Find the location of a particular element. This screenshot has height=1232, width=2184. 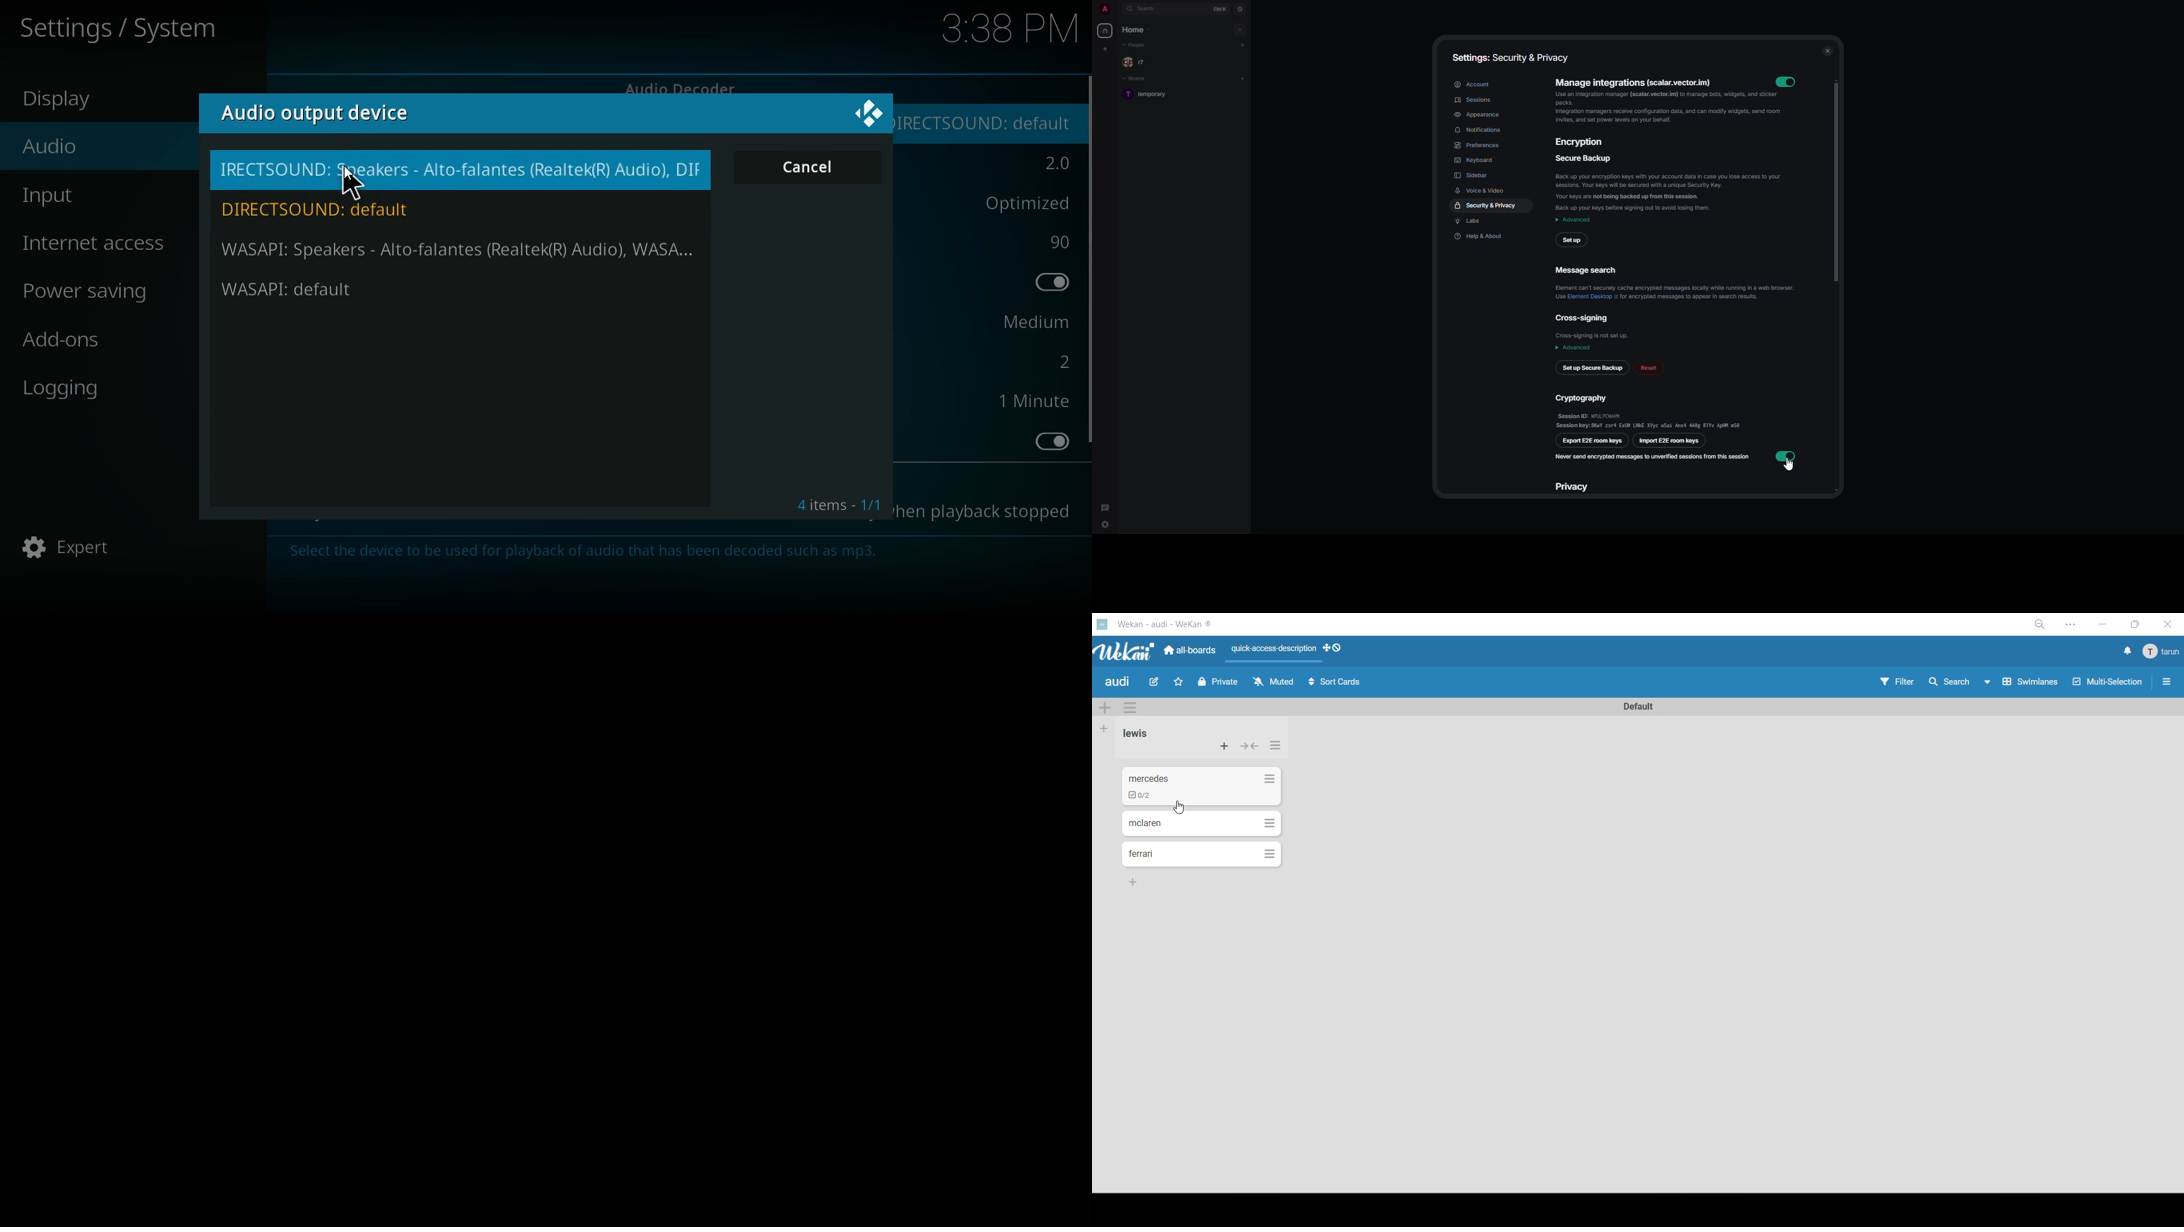

settings: security & privacy is located at coordinates (1509, 57).